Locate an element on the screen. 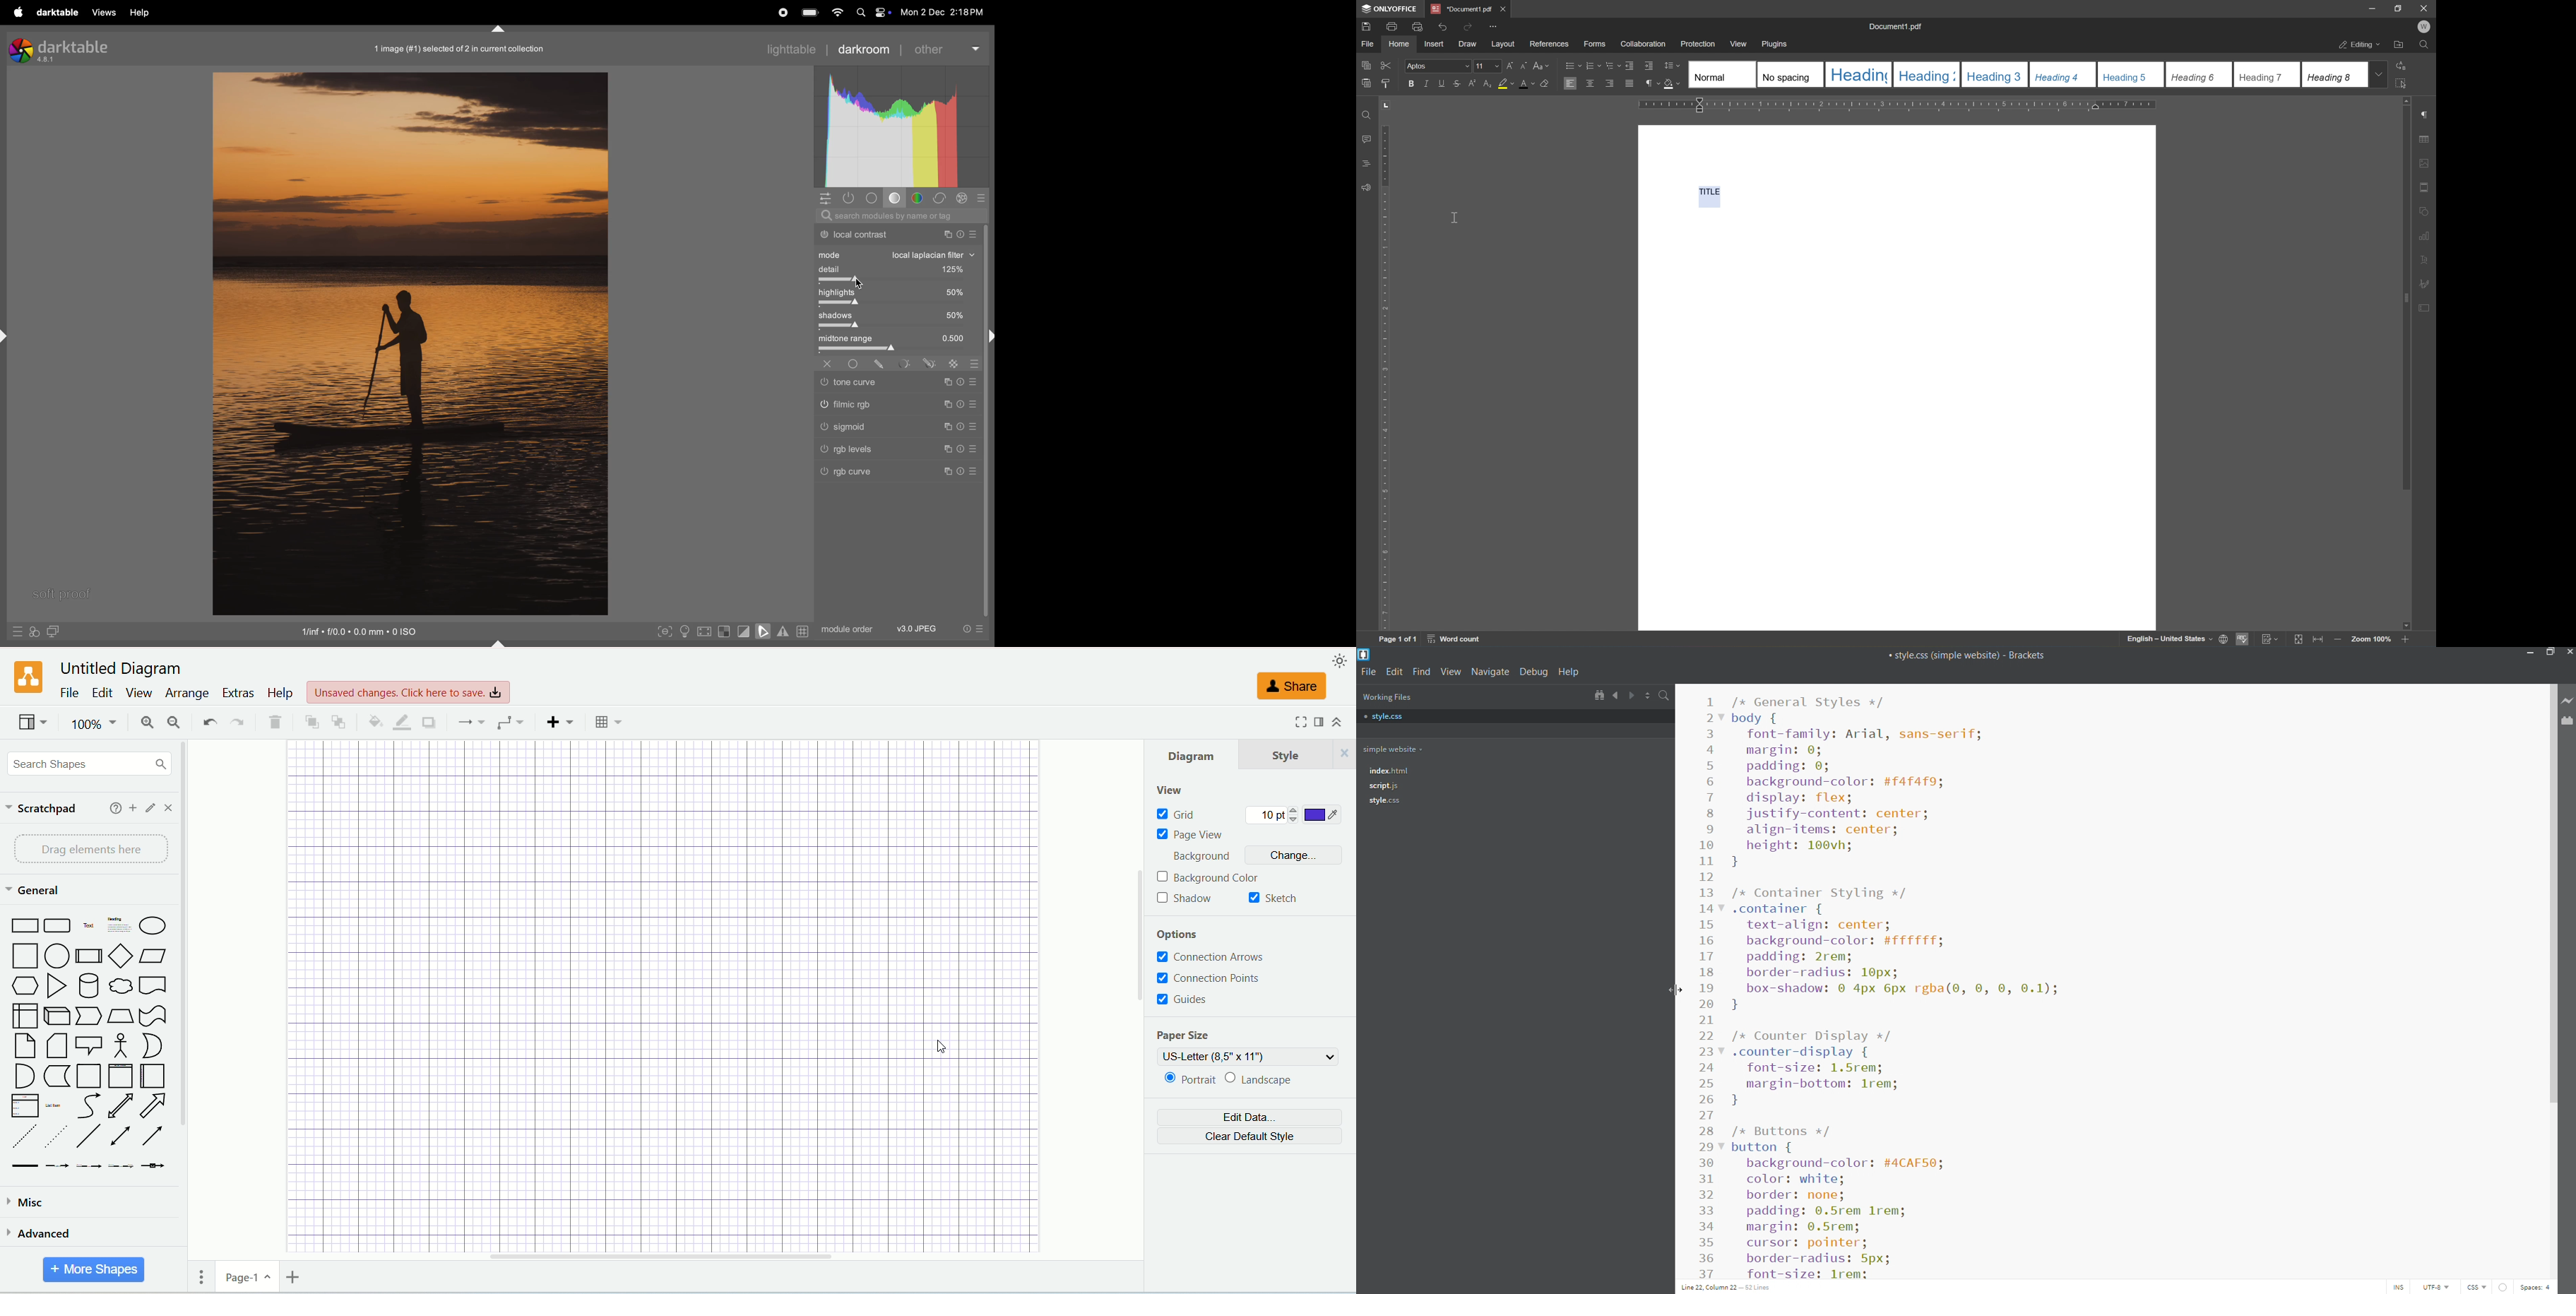  Align center is located at coordinates (1590, 83).